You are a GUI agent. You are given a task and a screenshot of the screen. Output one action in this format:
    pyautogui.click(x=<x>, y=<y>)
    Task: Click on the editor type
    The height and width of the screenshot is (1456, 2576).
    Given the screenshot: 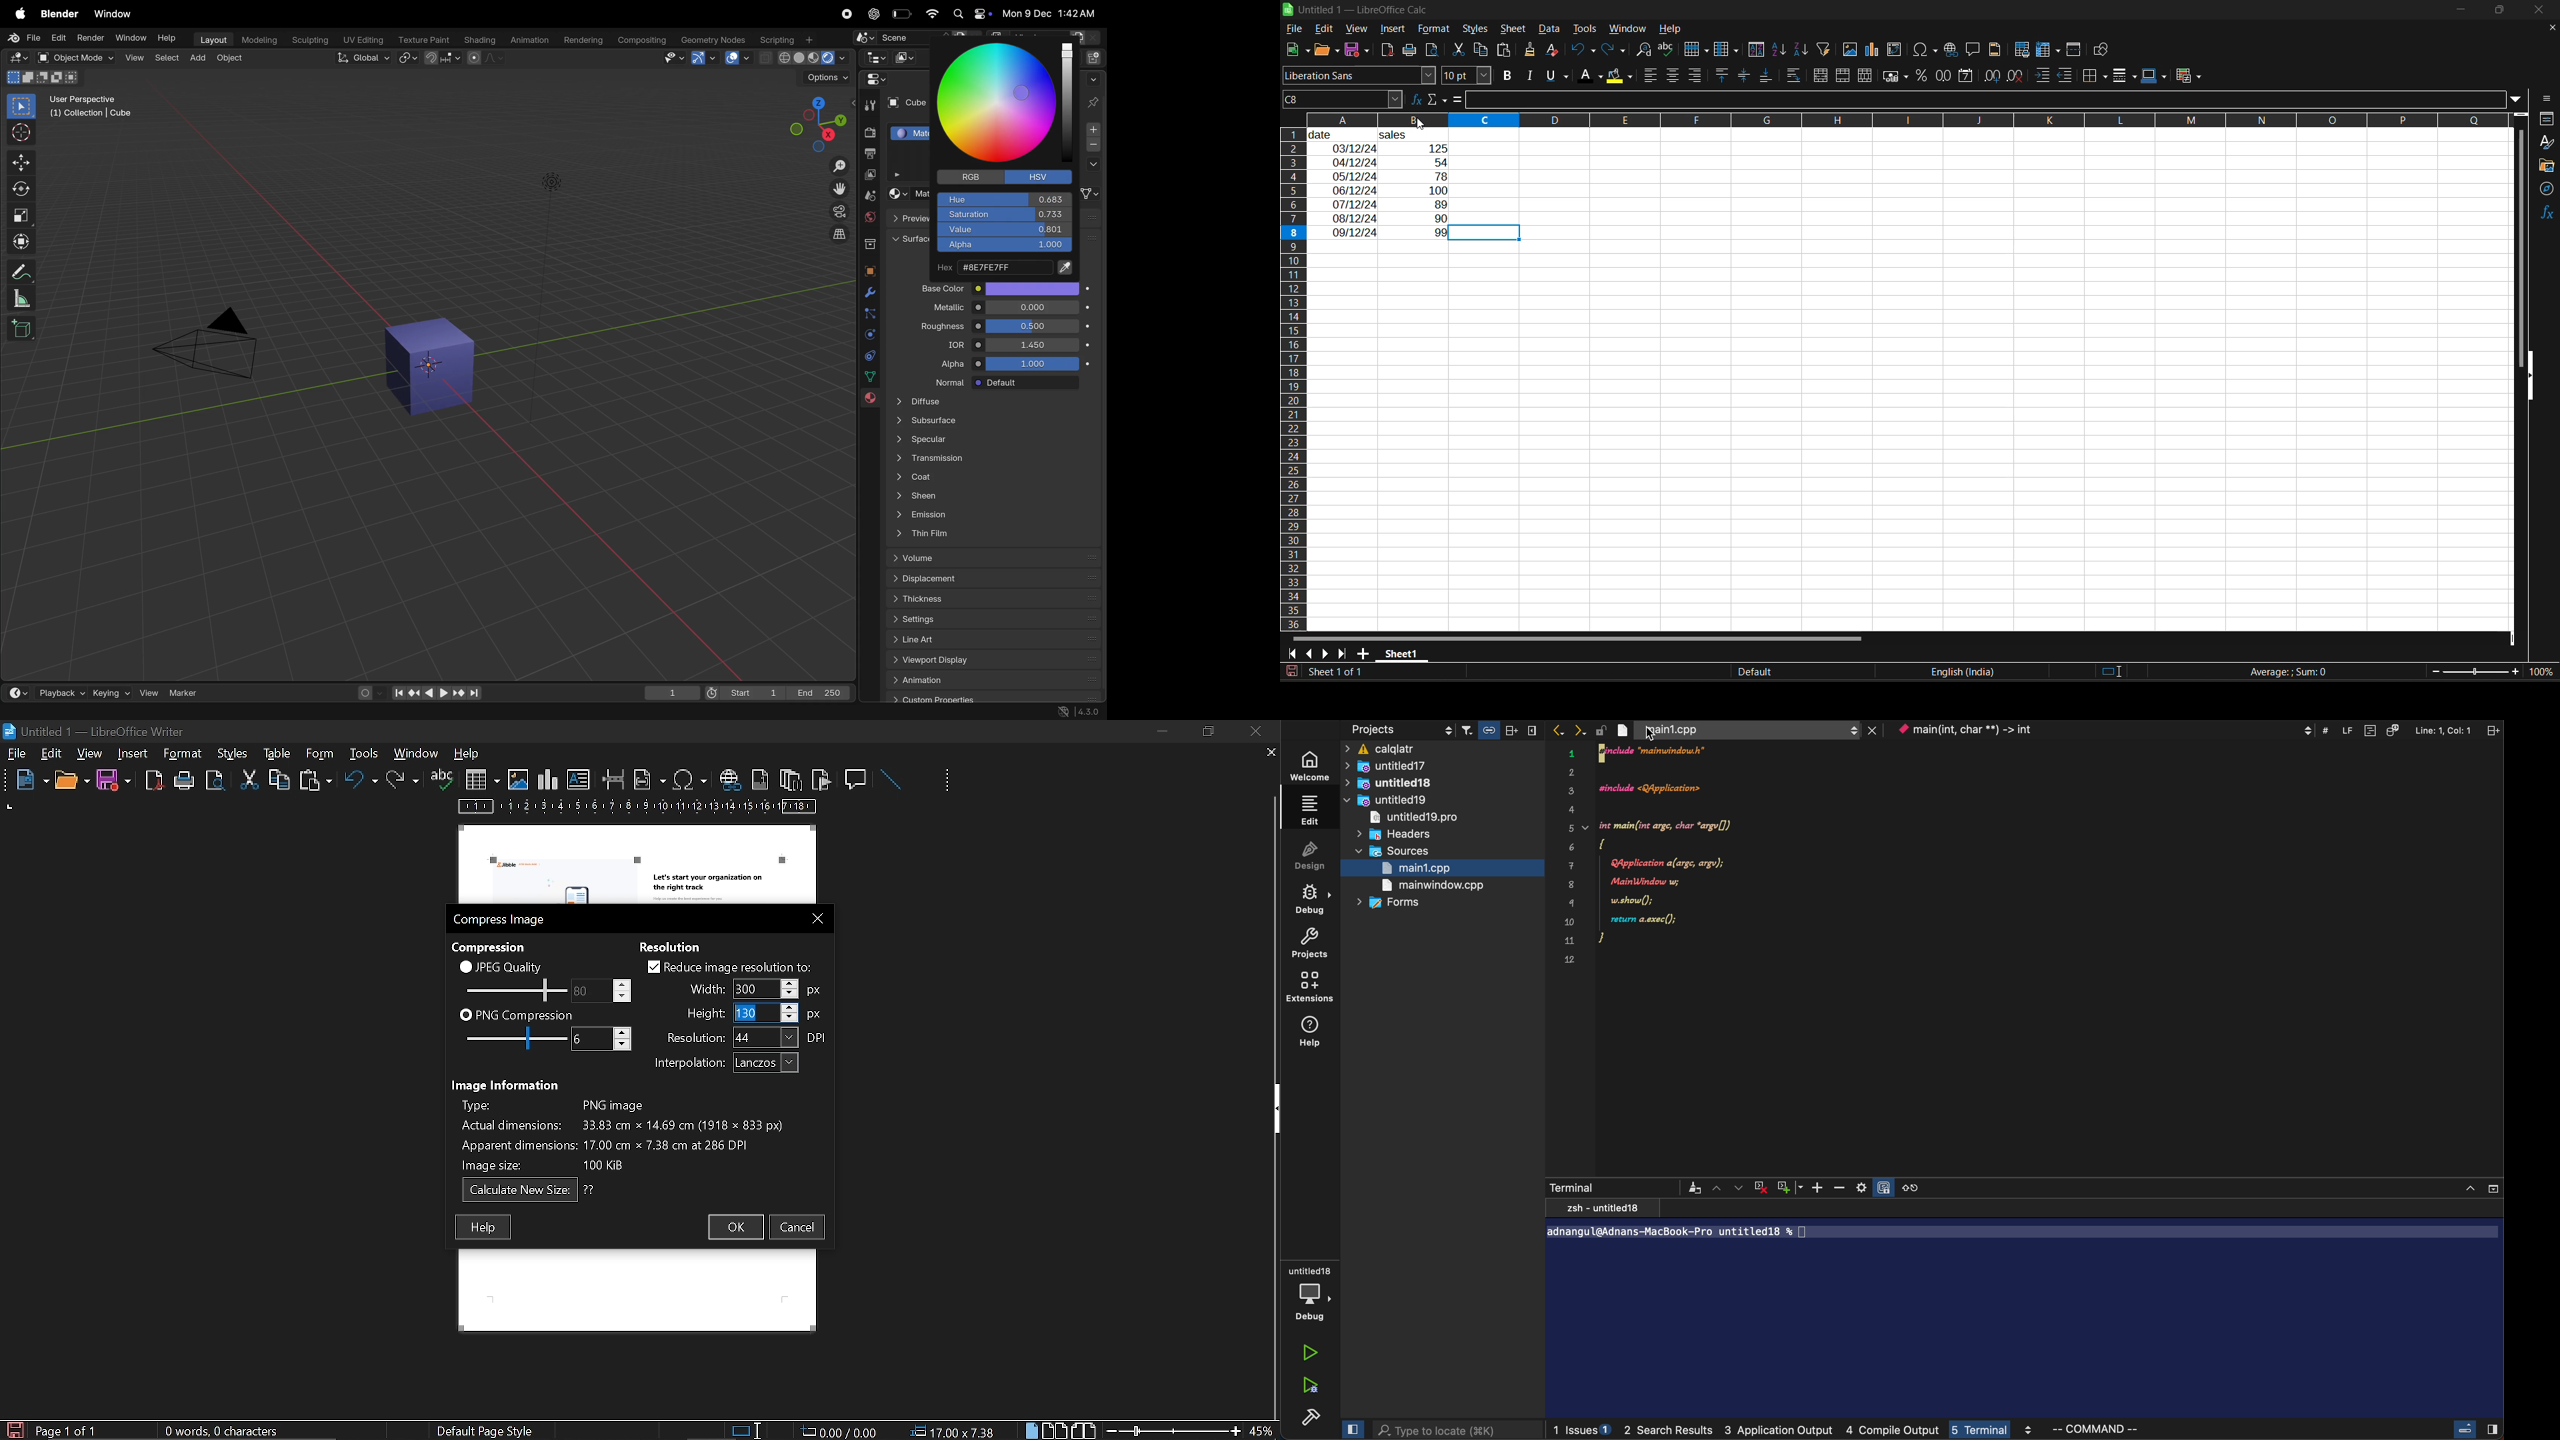 What is the action you would take?
    pyautogui.click(x=874, y=57)
    